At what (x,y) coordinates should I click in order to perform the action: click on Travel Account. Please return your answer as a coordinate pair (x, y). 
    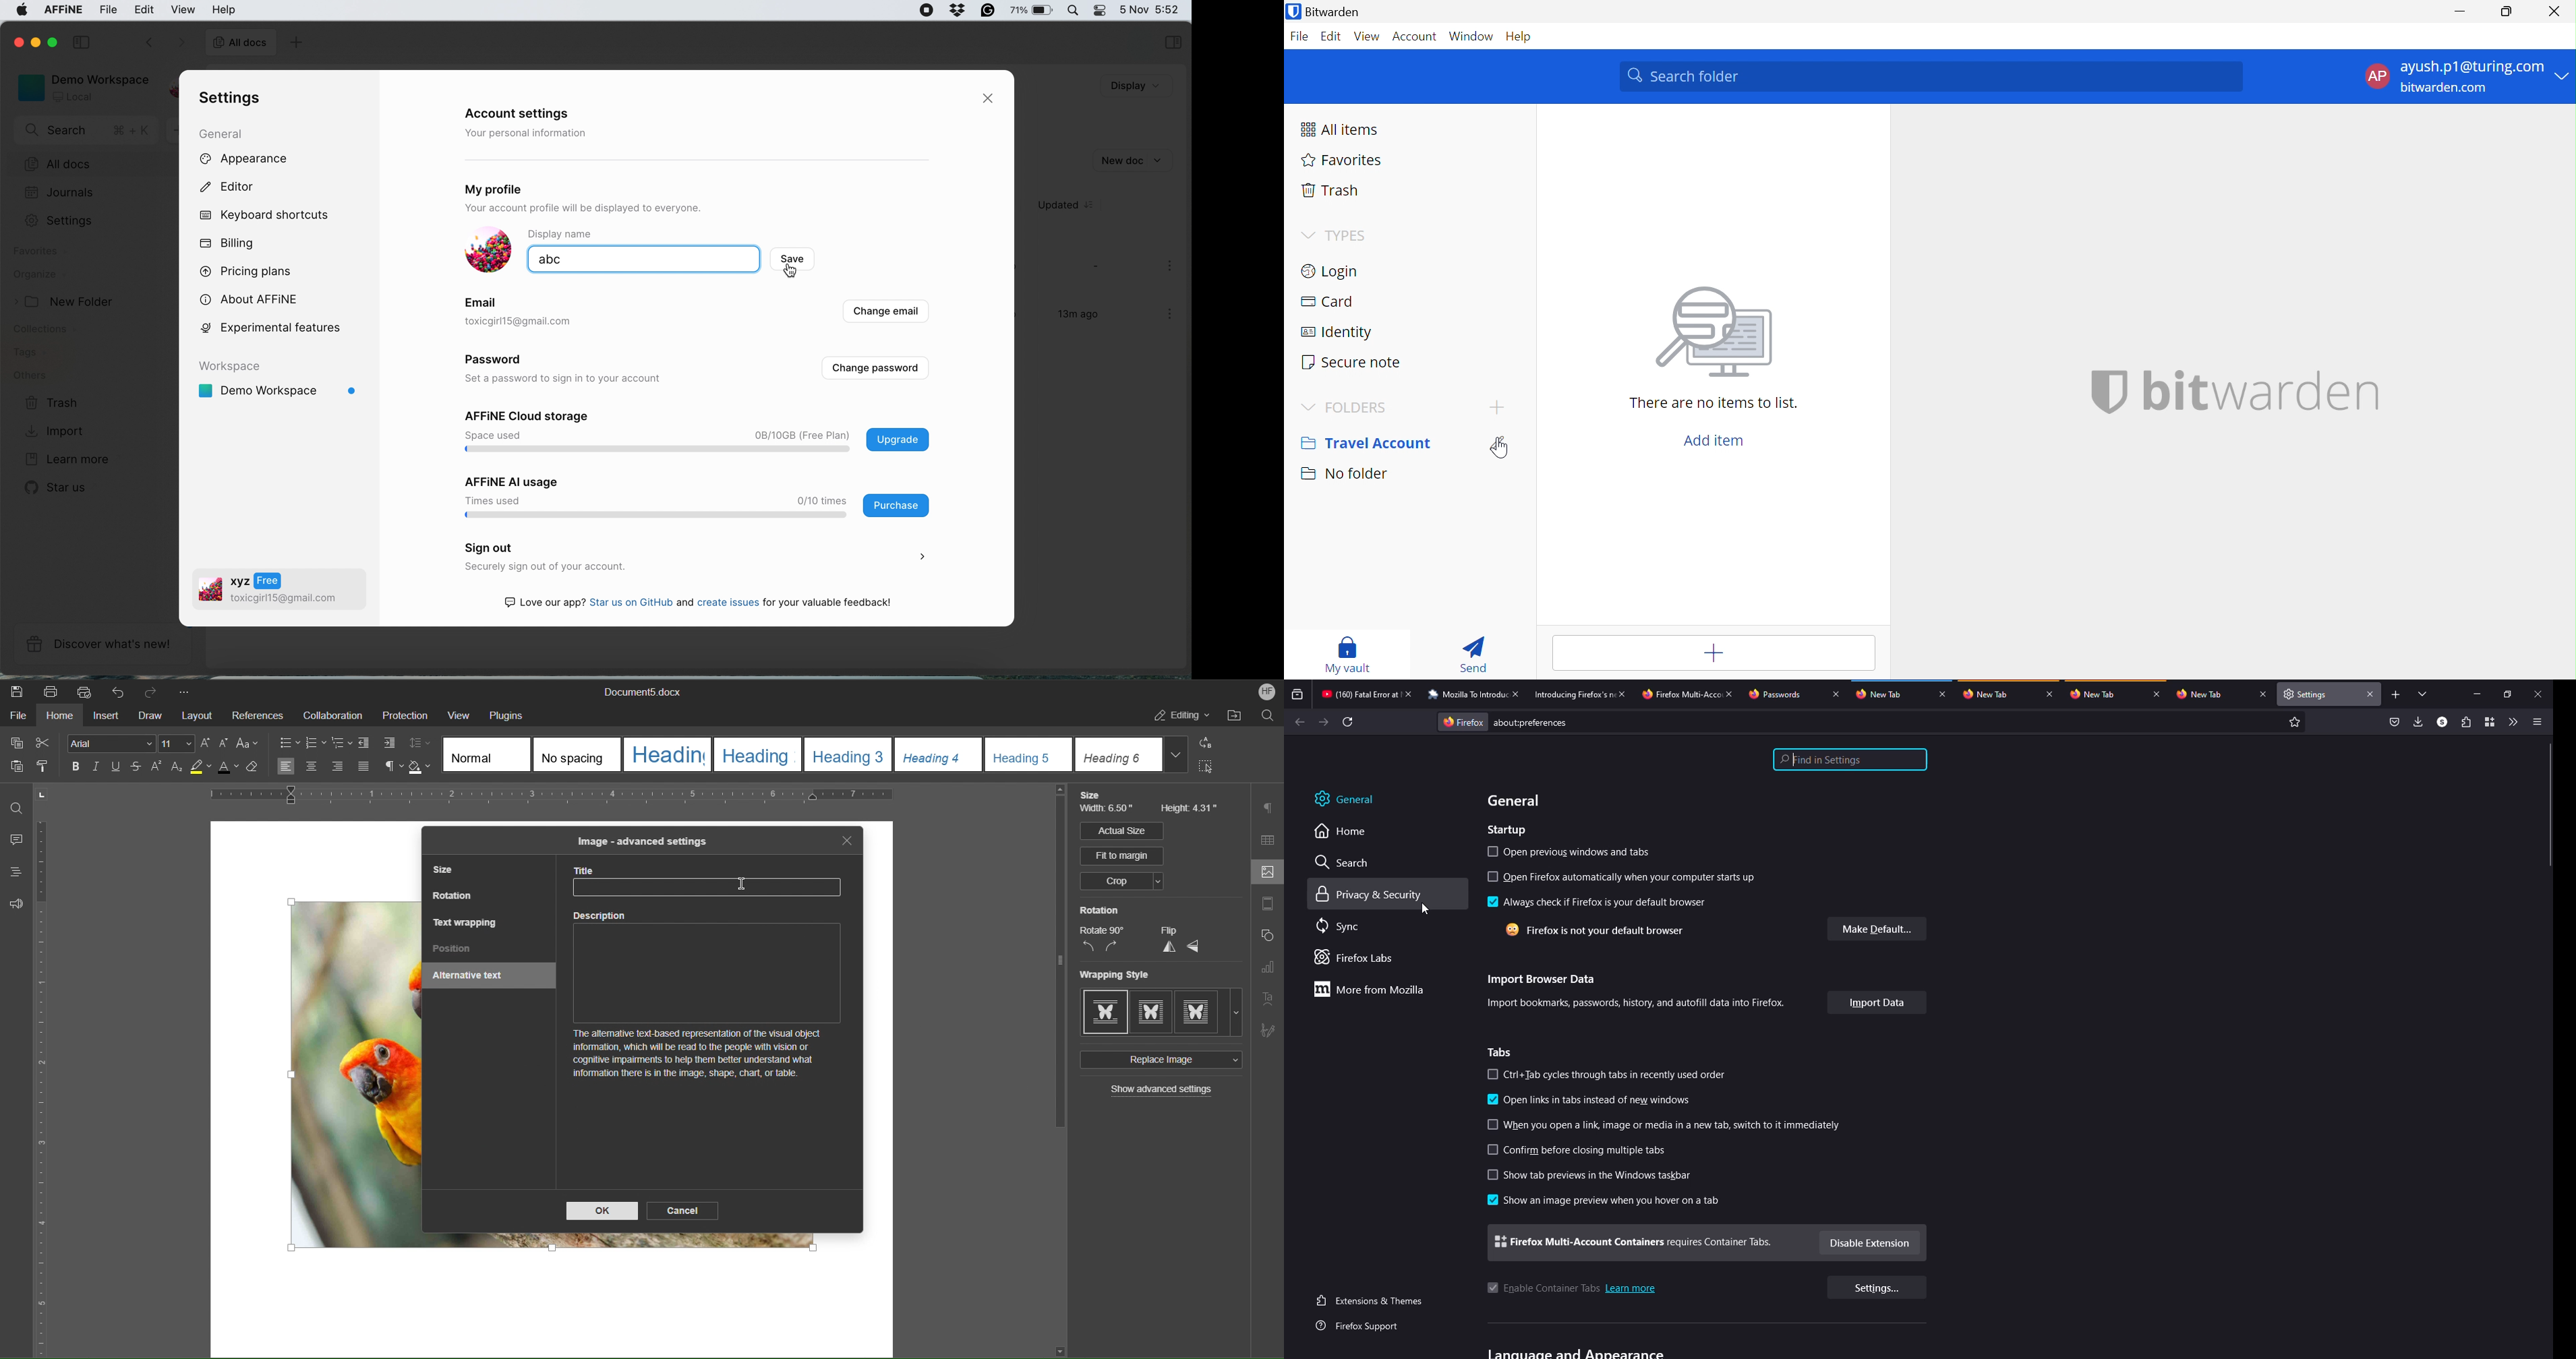
    Looking at the image, I should click on (1367, 442).